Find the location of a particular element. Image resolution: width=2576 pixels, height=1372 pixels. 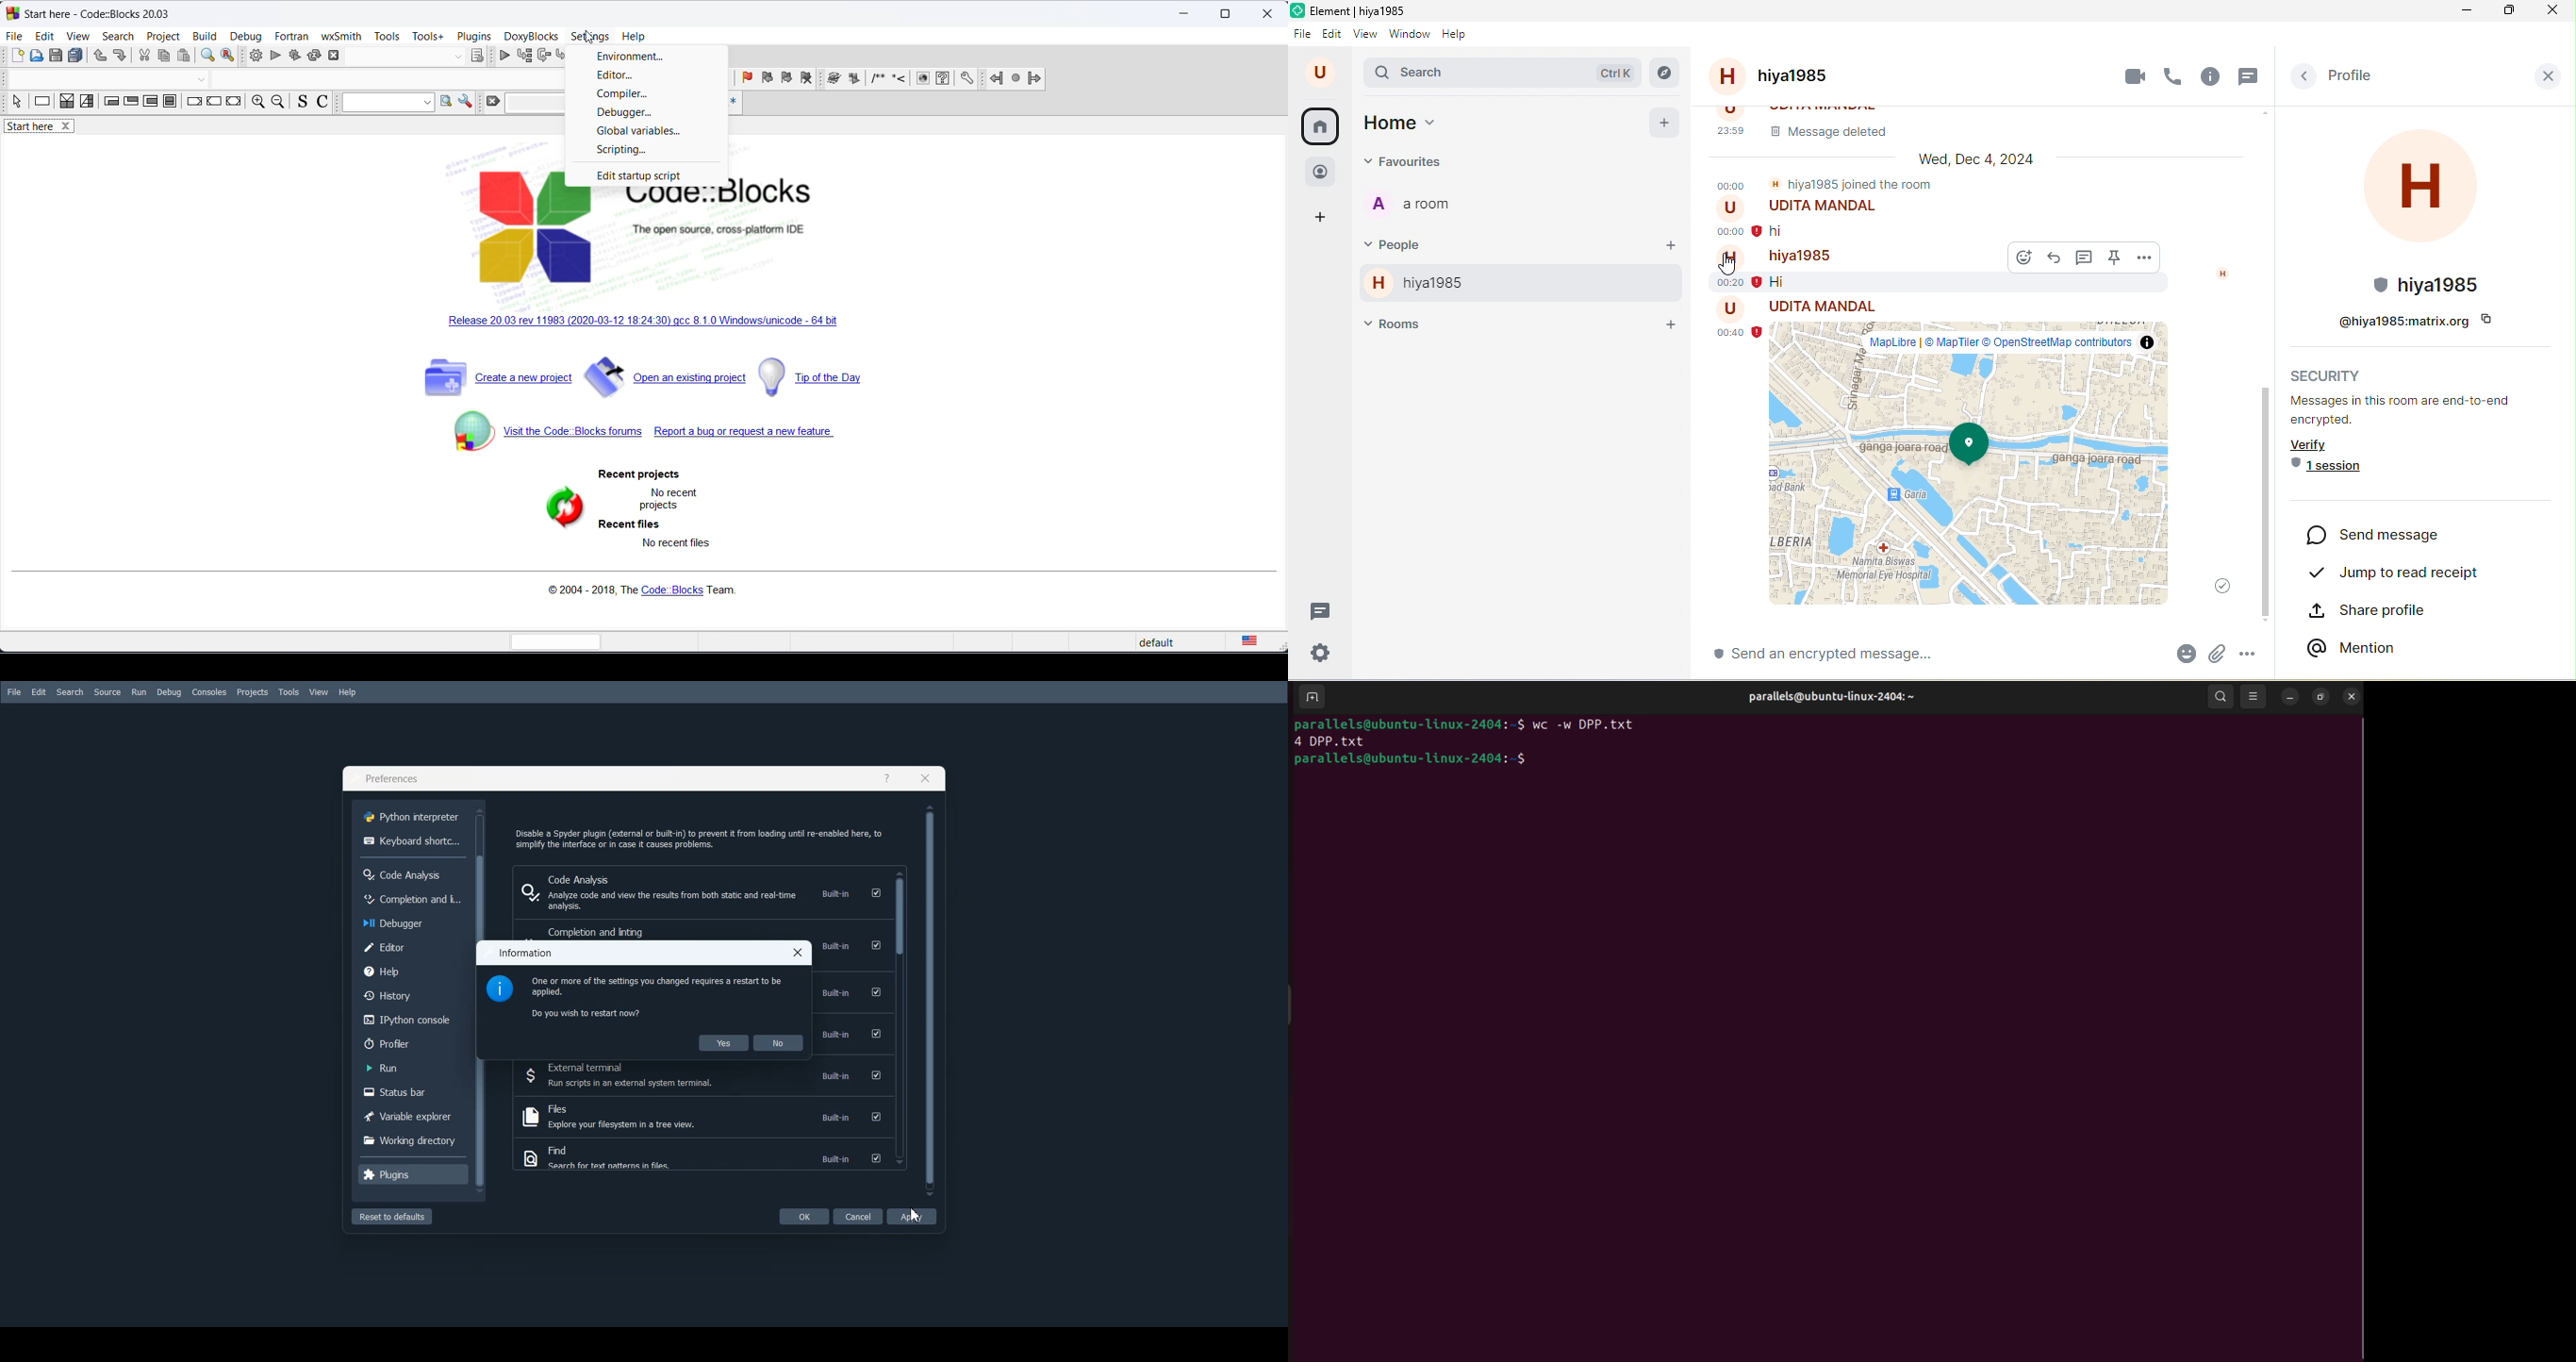

add space is located at coordinates (1322, 216).